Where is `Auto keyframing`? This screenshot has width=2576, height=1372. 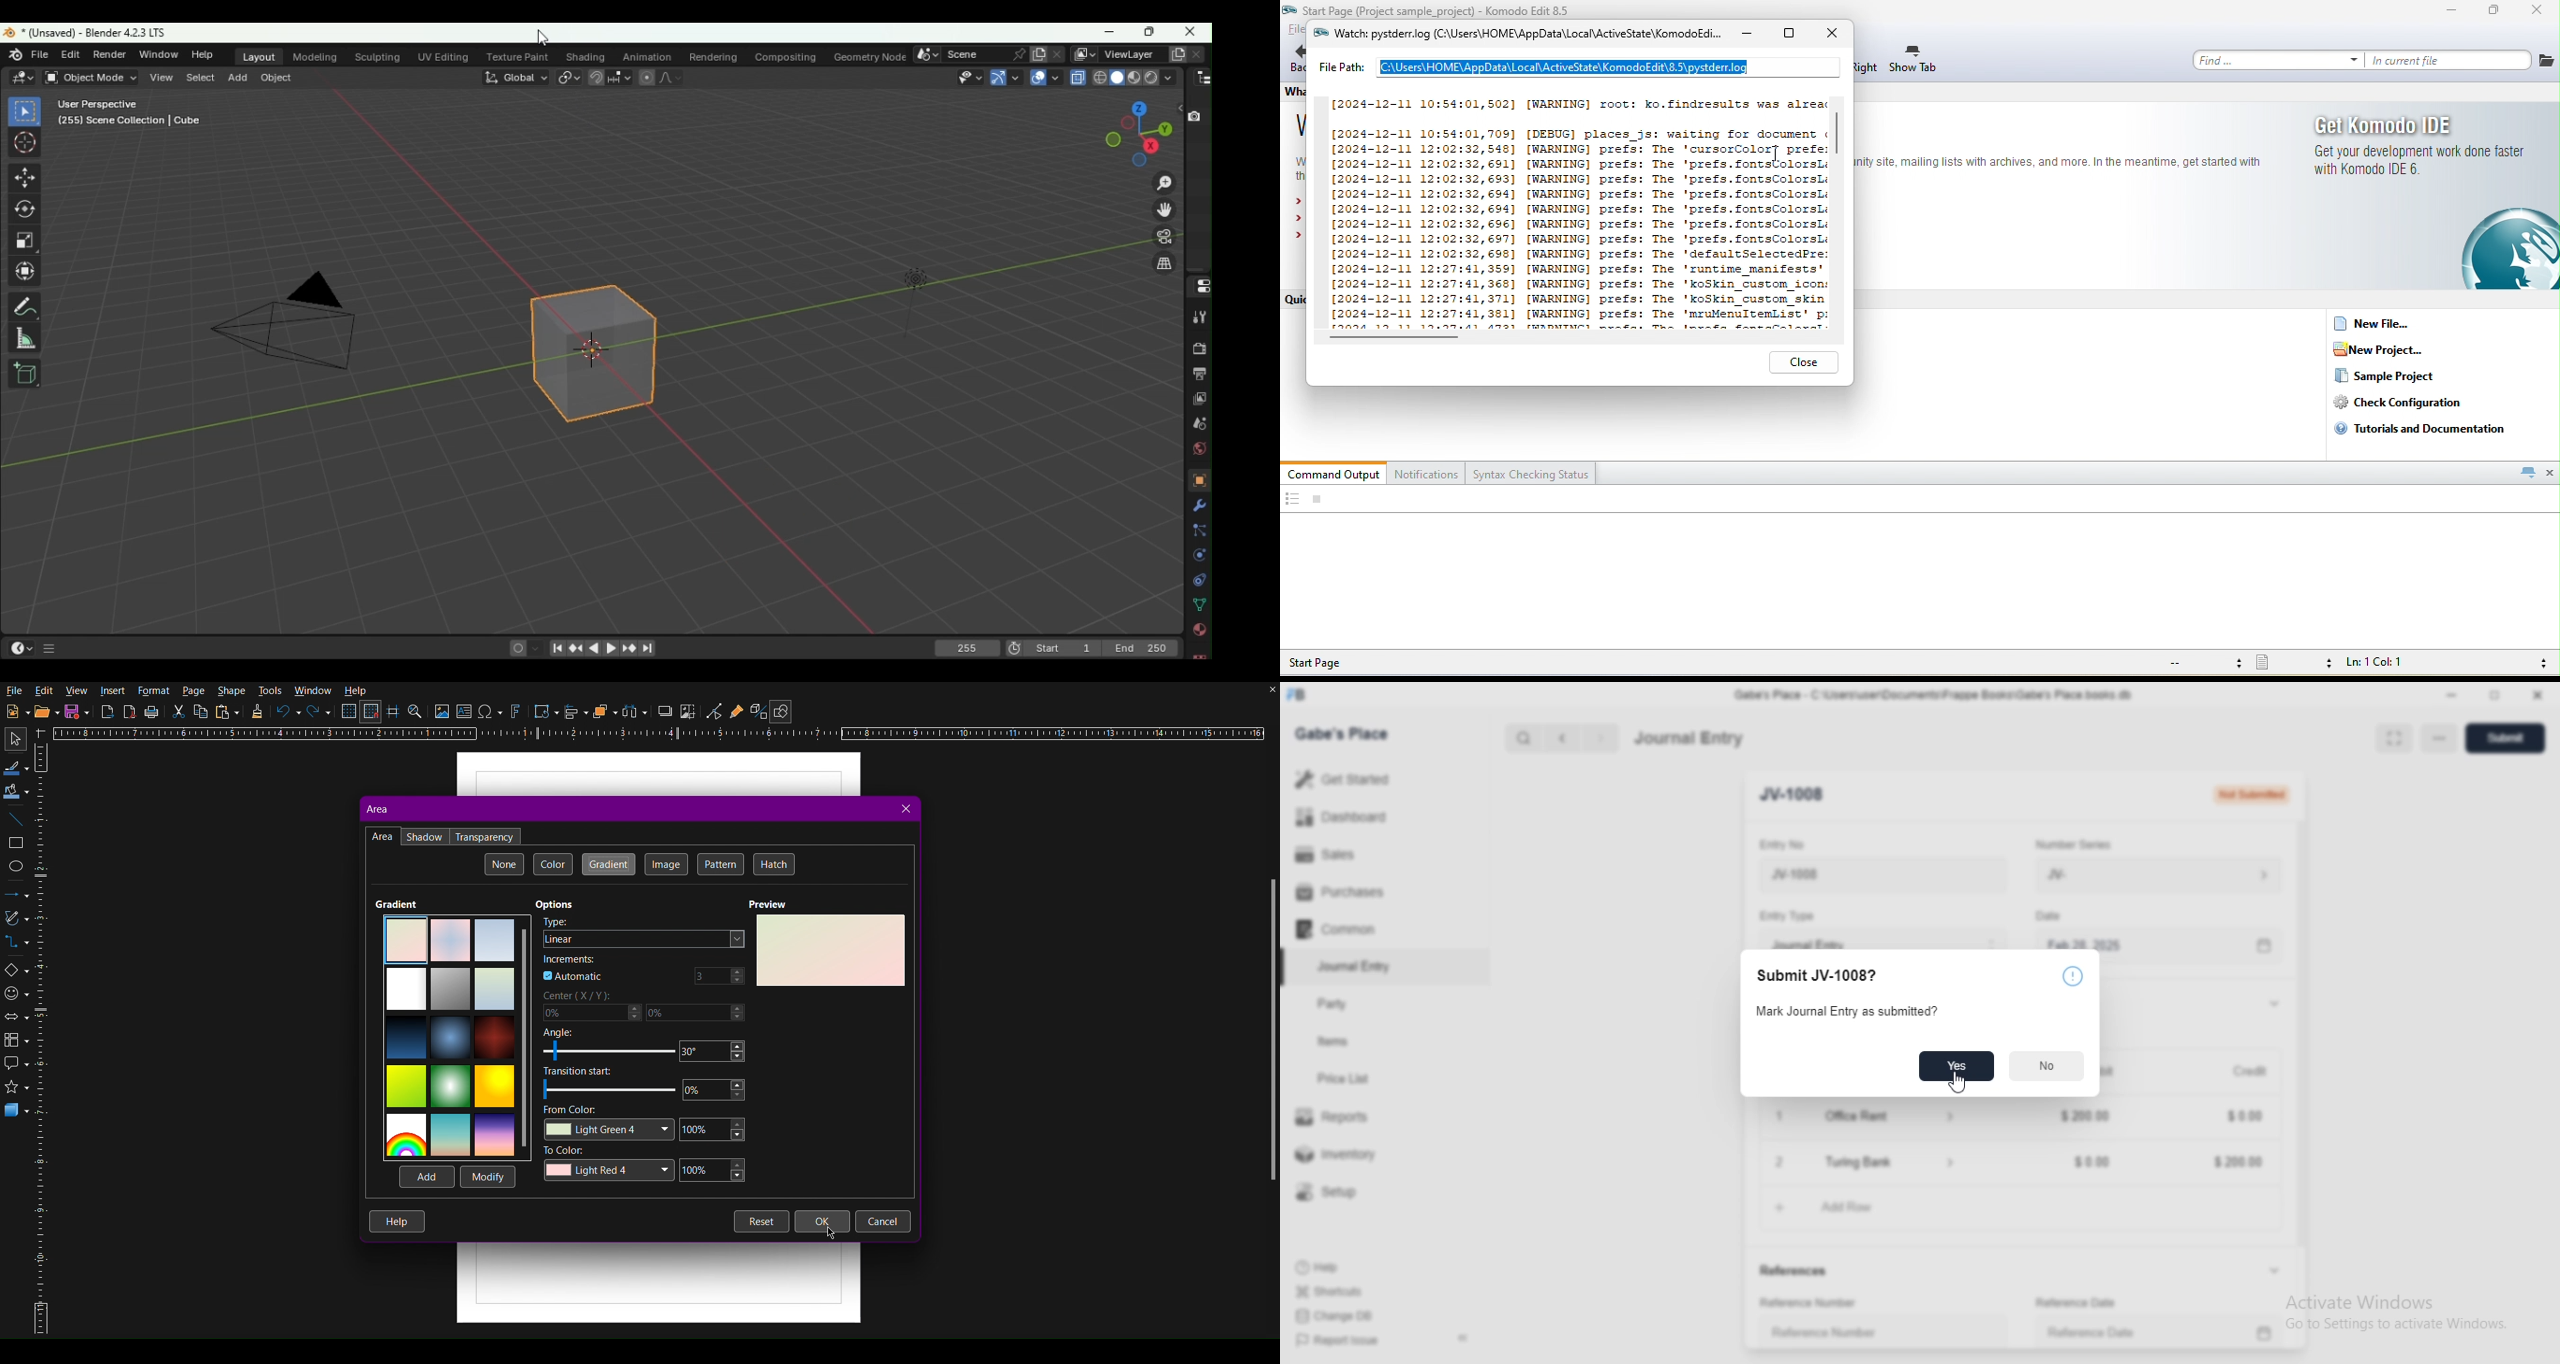 Auto keyframing is located at coordinates (537, 647).